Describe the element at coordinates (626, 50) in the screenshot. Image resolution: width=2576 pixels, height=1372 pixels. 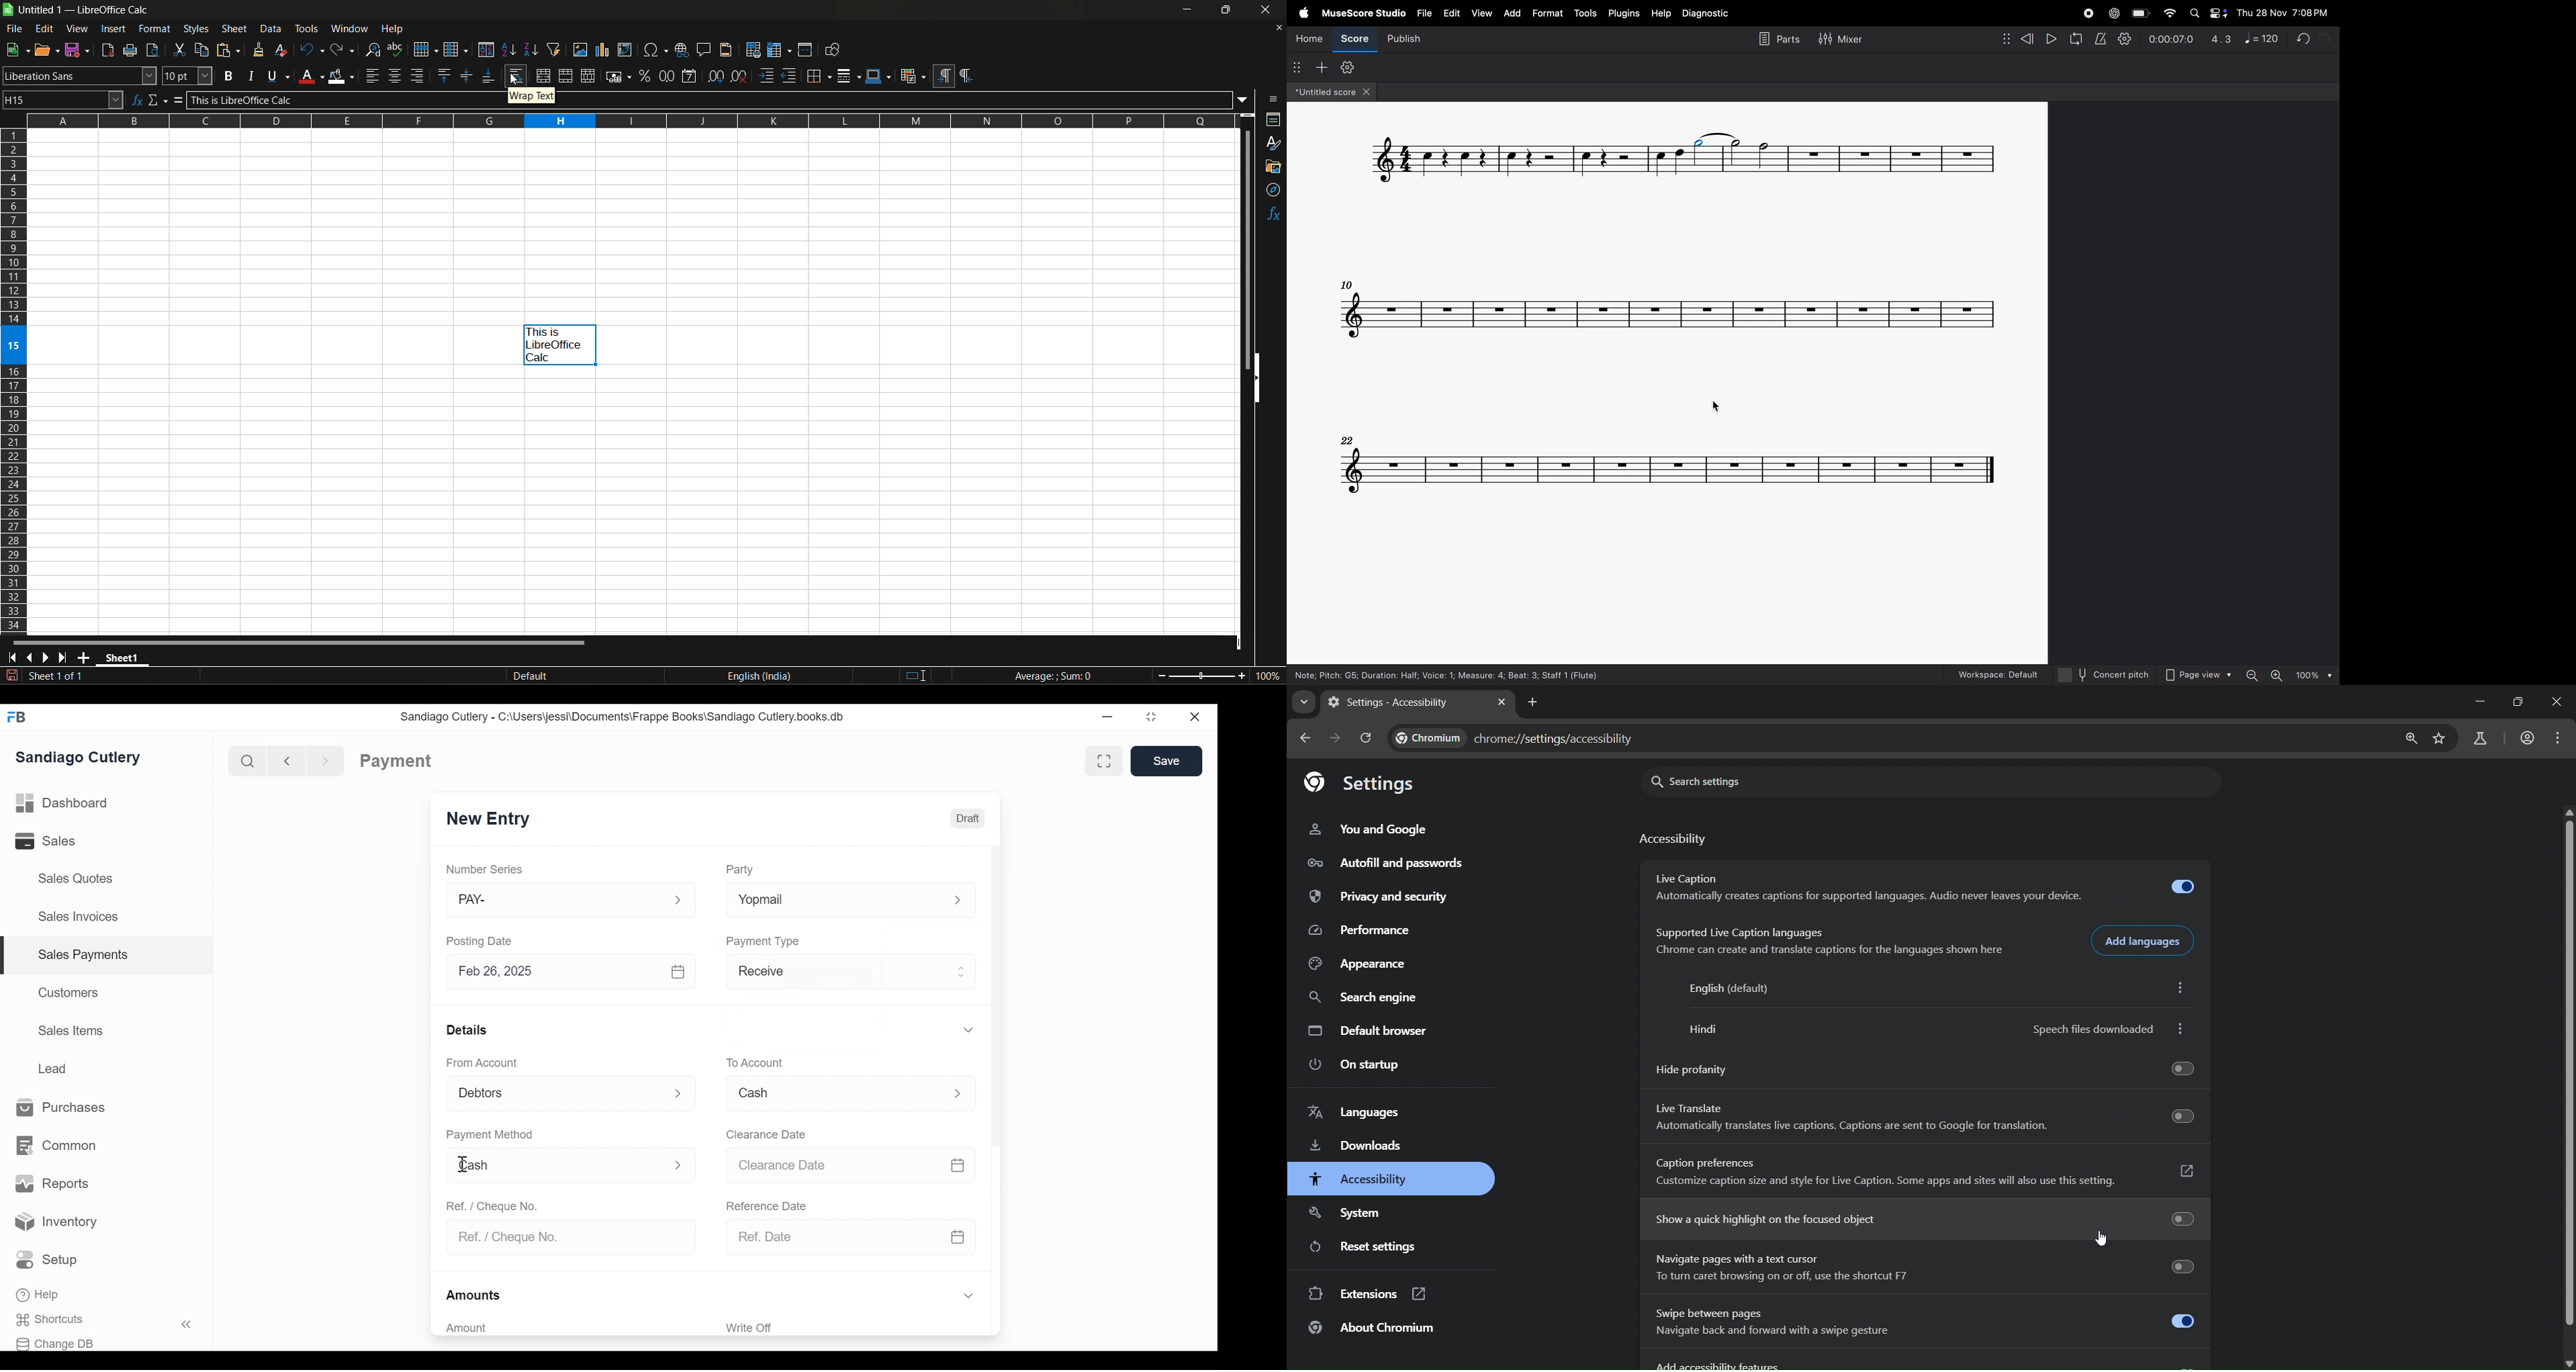
I see `insert or edit pivot table` at that location.